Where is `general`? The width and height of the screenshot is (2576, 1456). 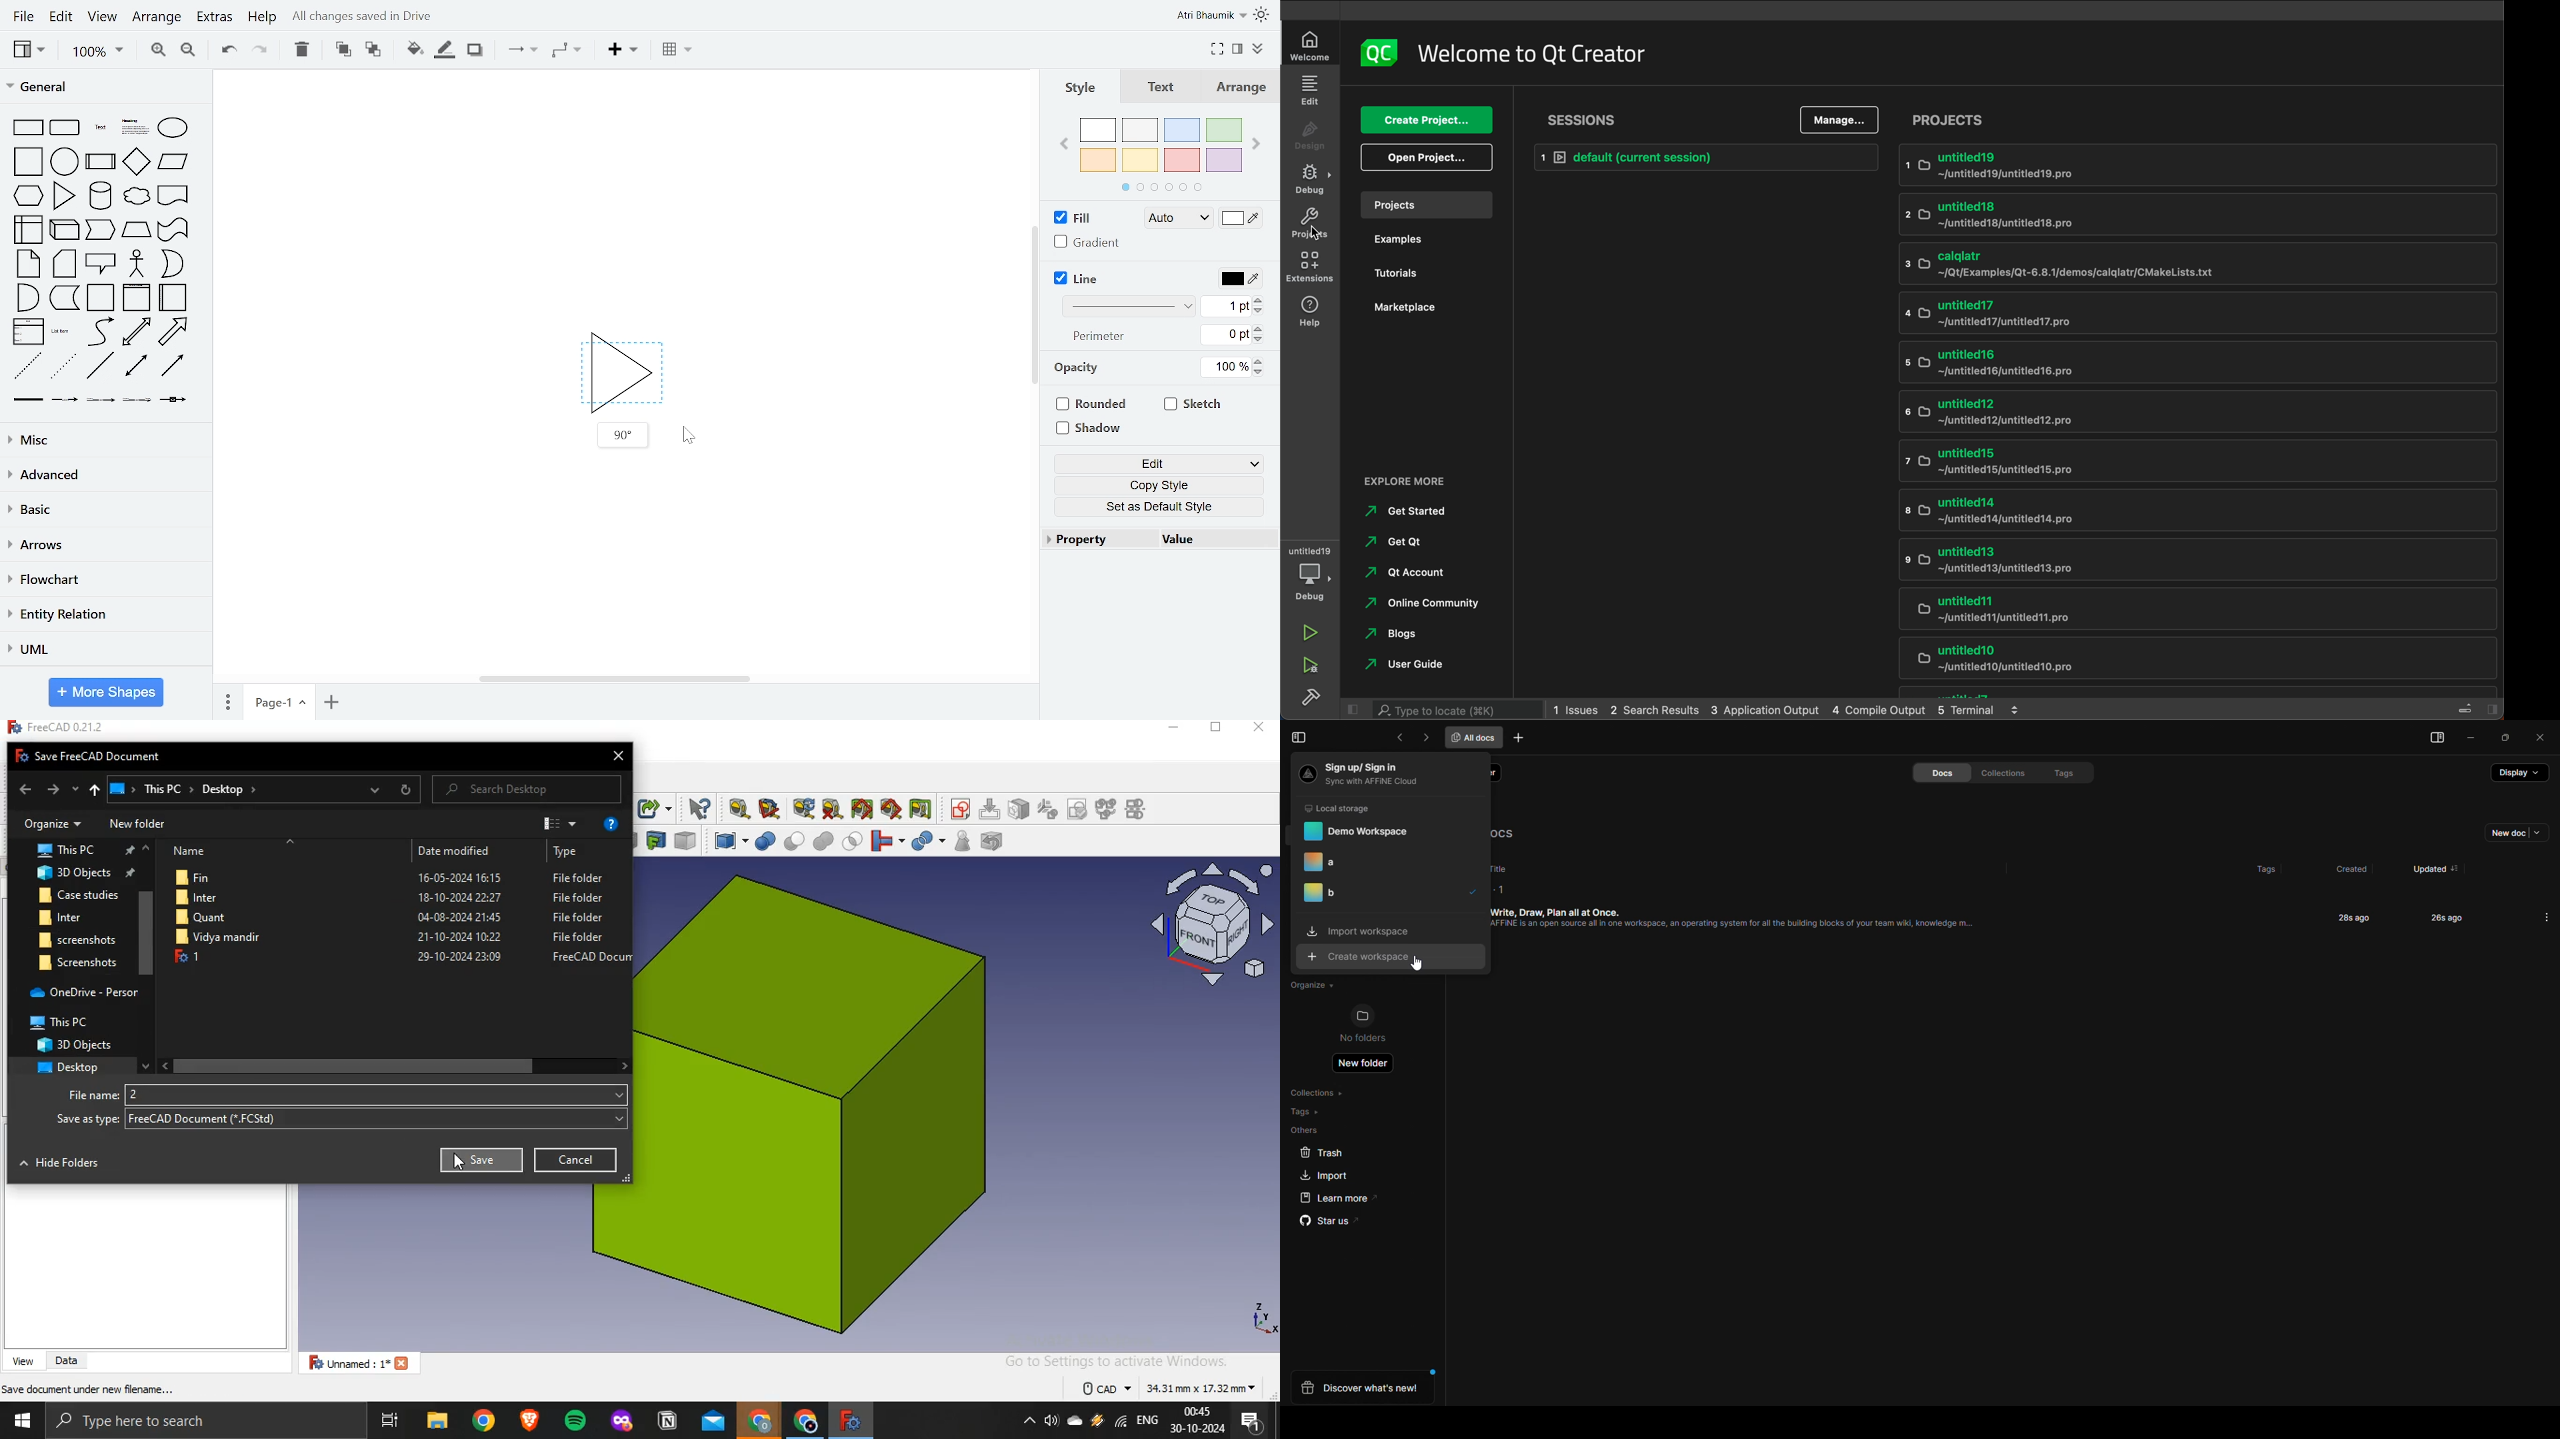 general is located at coordinates (101, 85).